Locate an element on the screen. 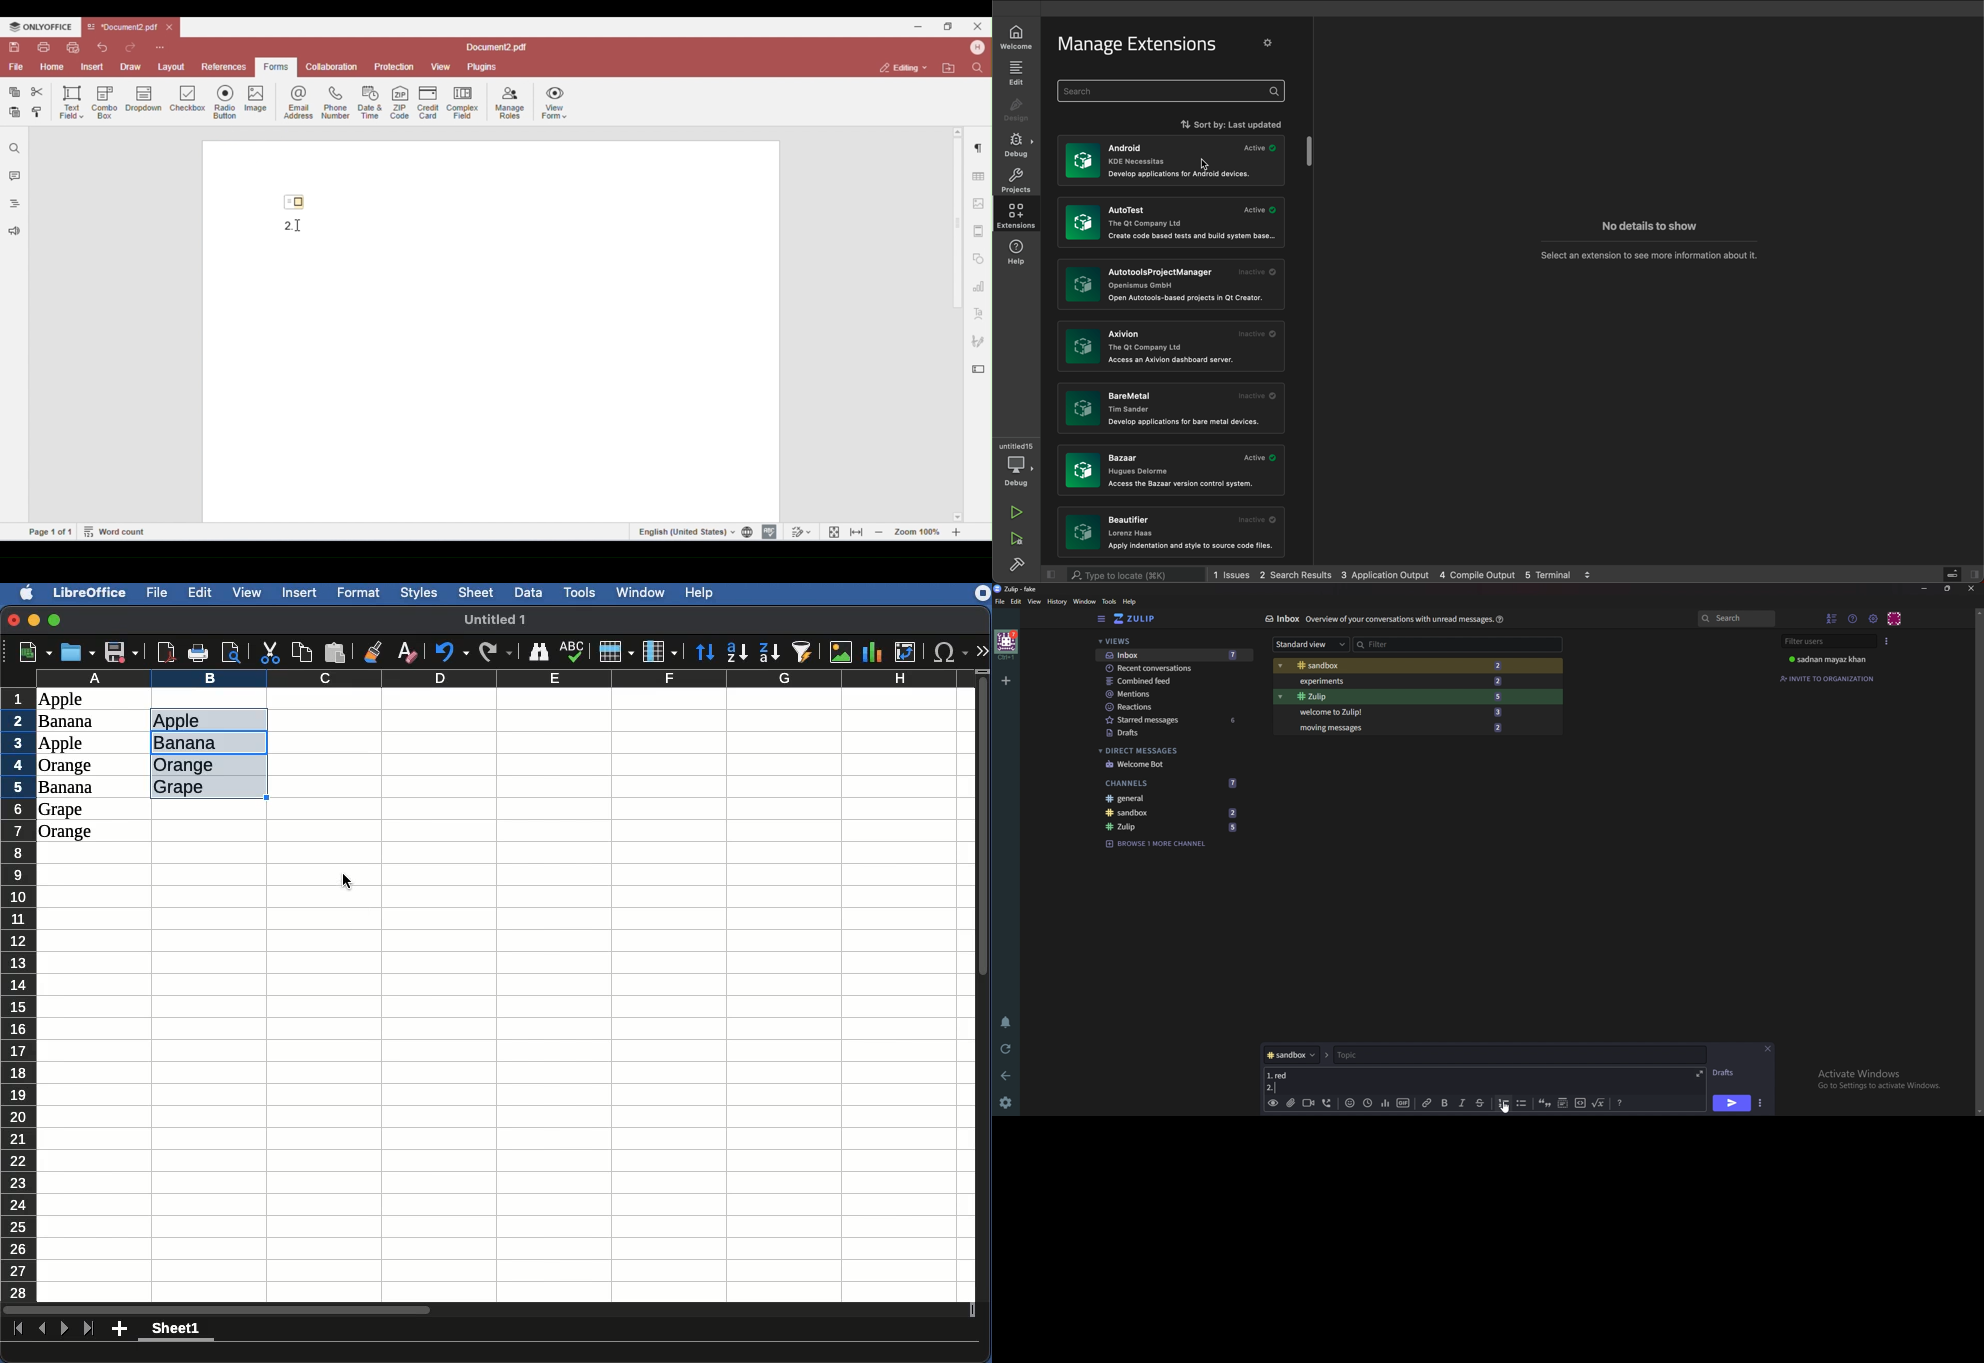  scroll bar is located at coordinates (1979, 860).